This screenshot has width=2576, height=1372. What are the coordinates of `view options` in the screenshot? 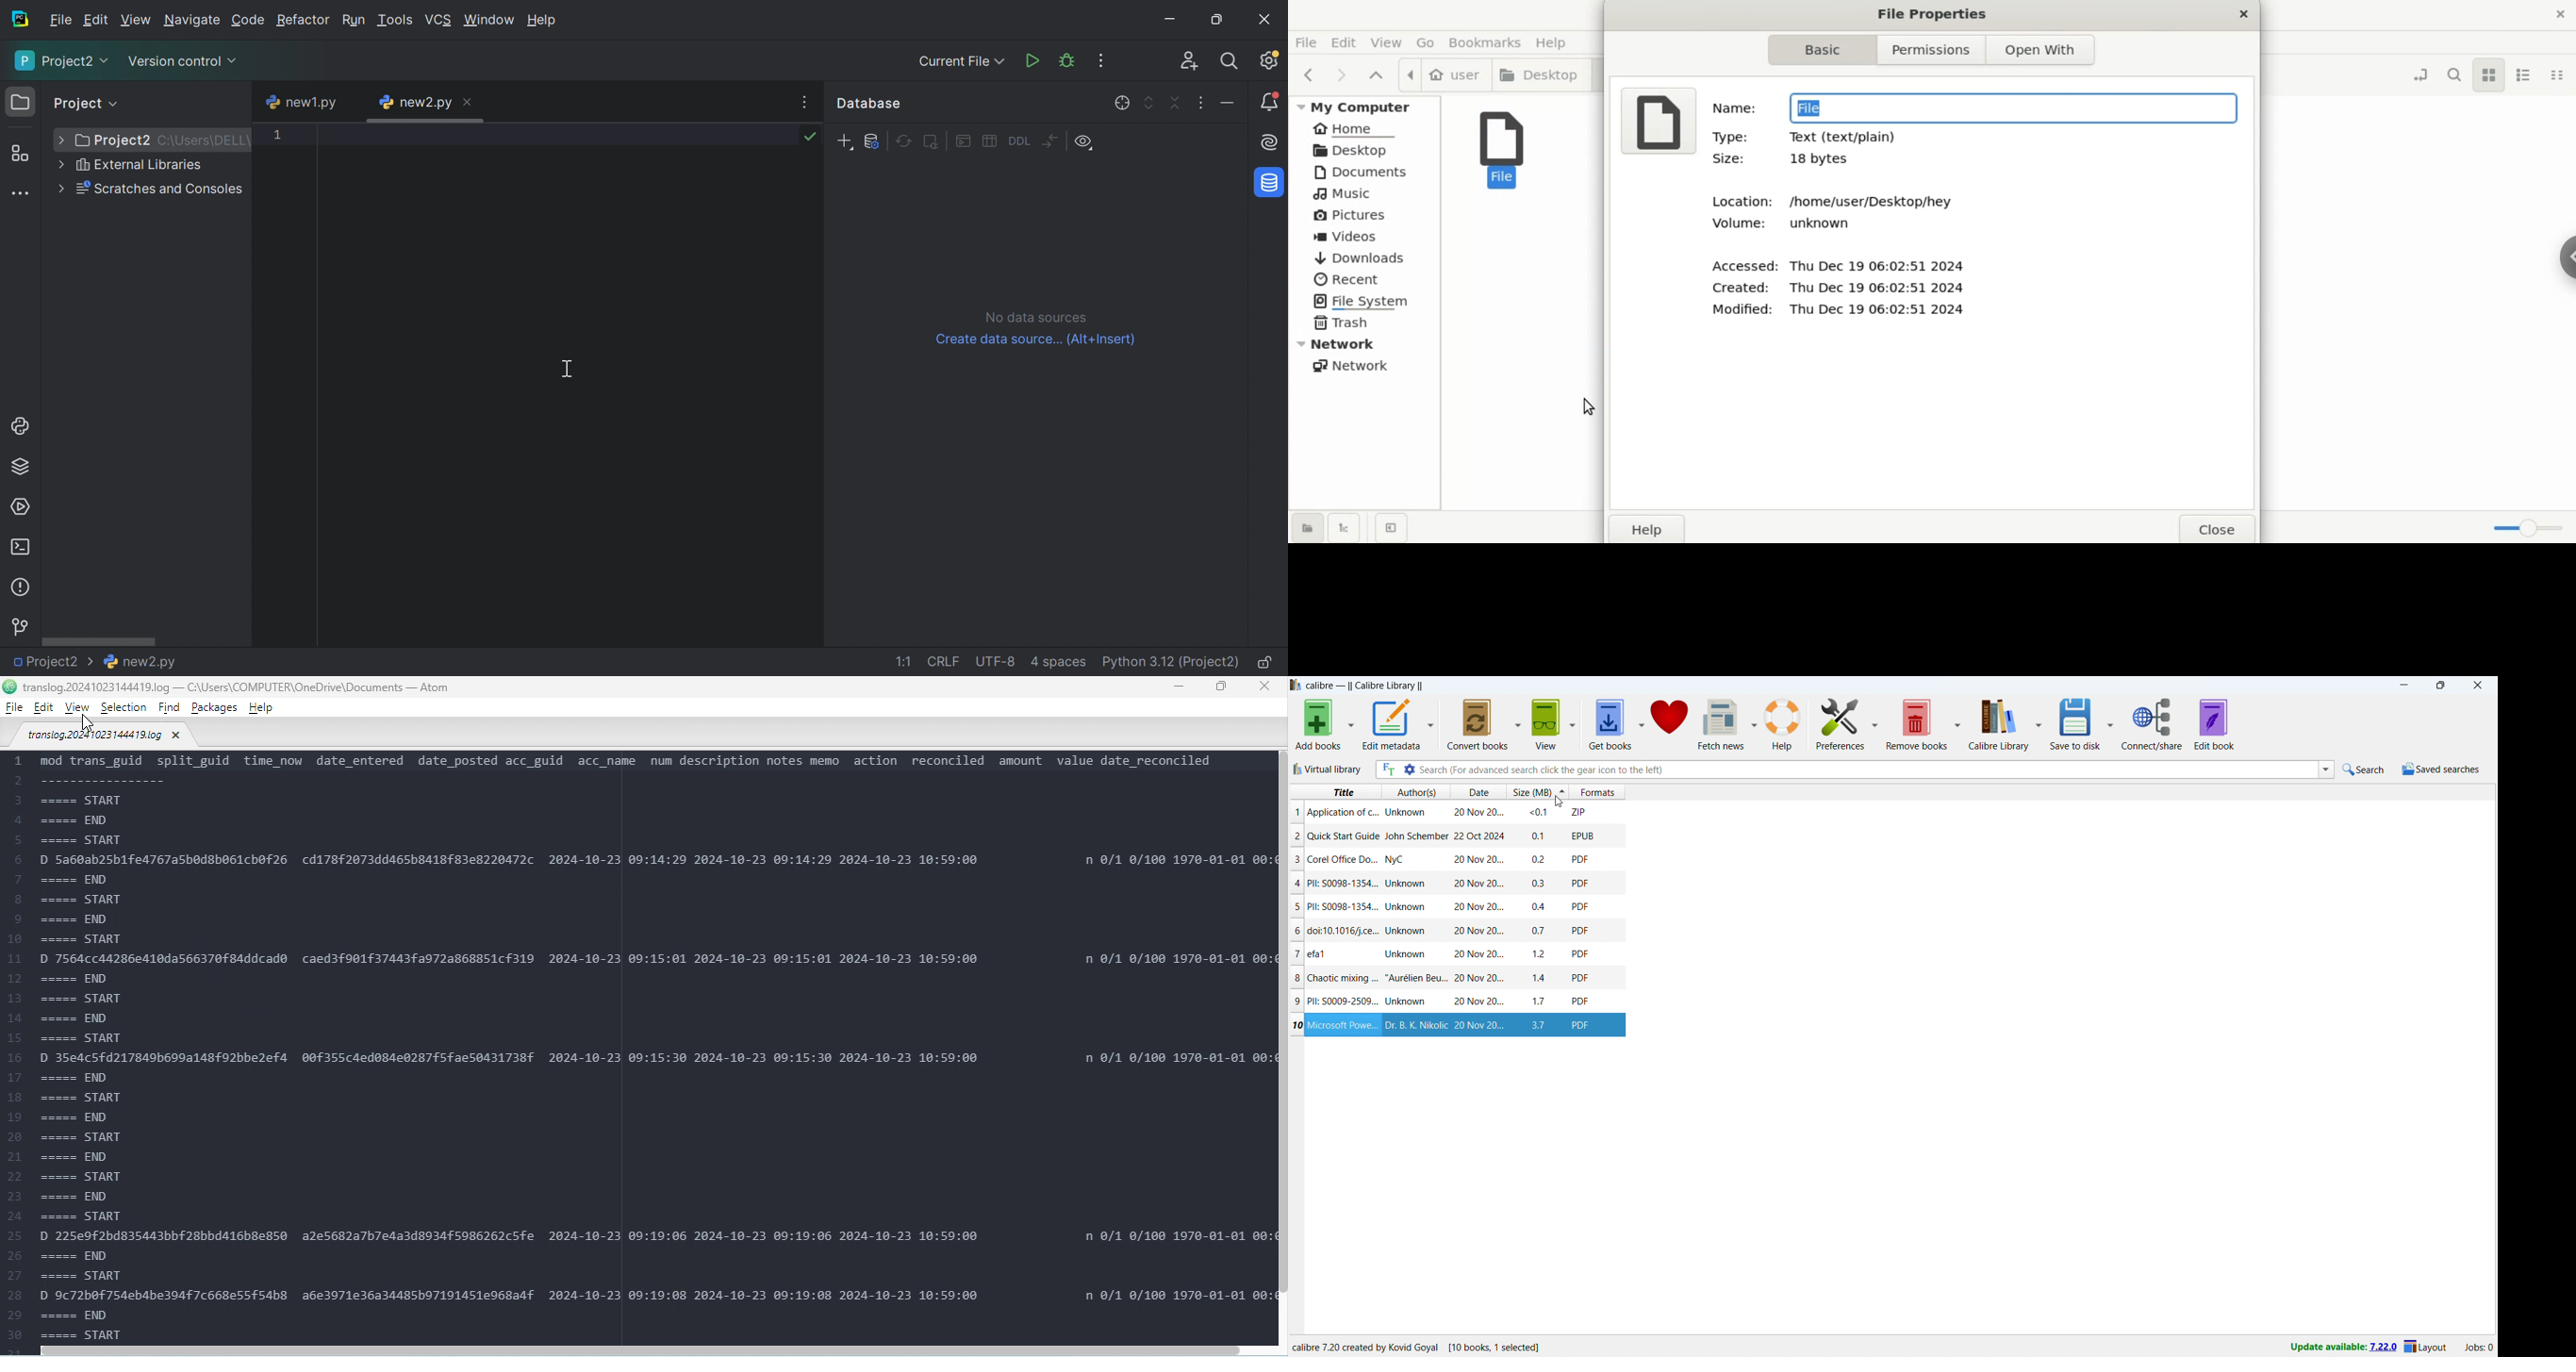 It's located at (1573, 723).